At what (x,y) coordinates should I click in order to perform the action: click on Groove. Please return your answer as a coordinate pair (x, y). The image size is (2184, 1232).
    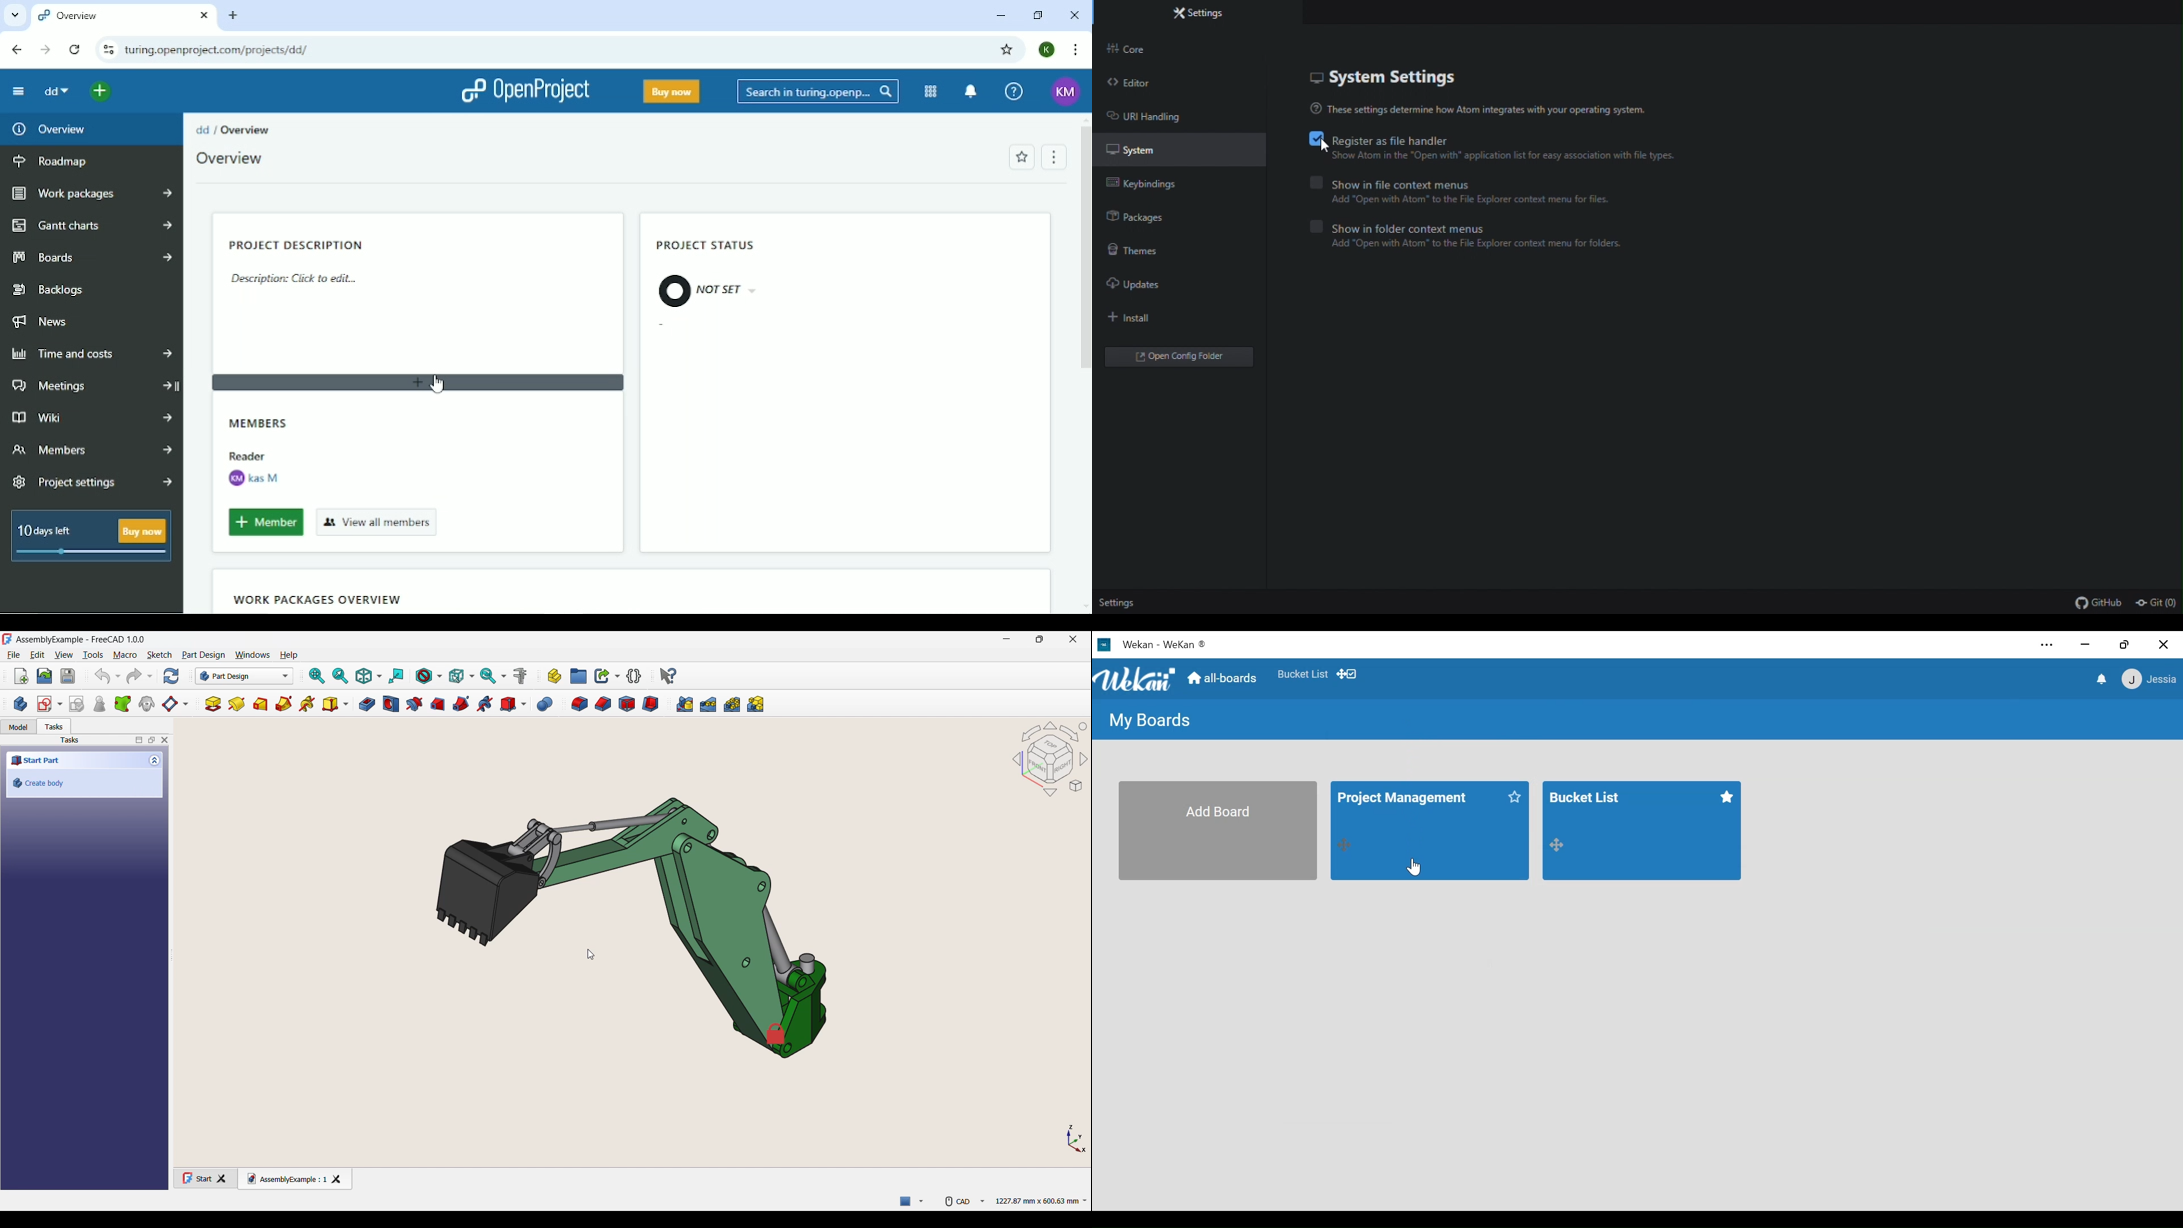
    Looking at the image, I should click on (416, 704).